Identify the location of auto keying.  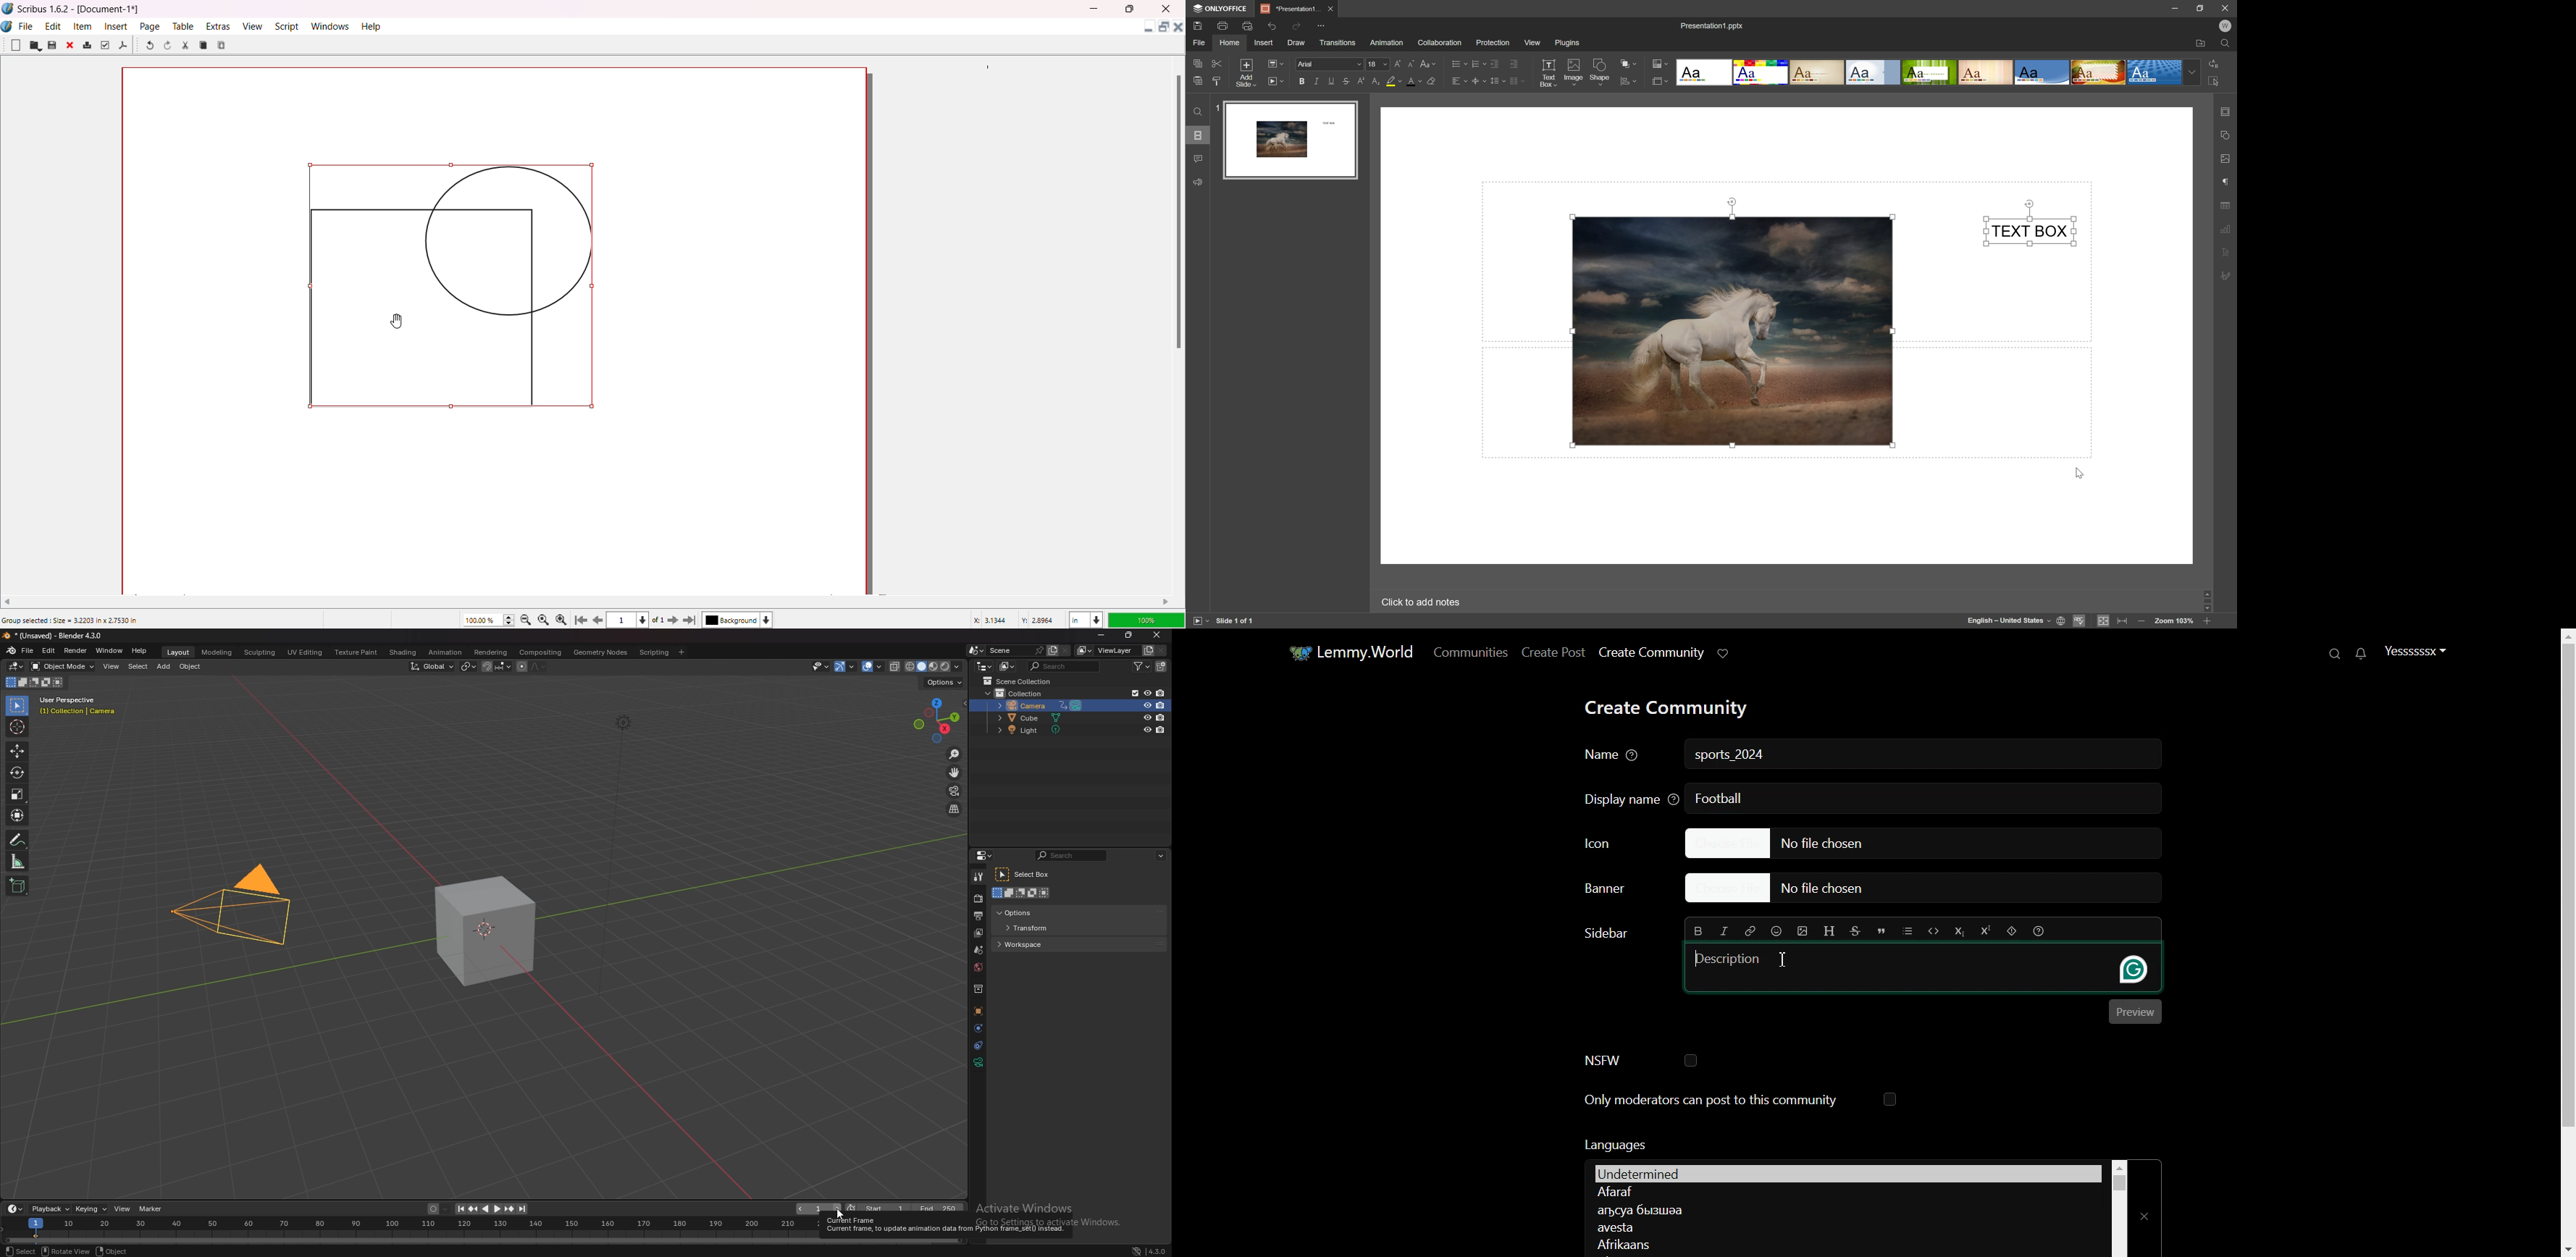
(438, 1209).